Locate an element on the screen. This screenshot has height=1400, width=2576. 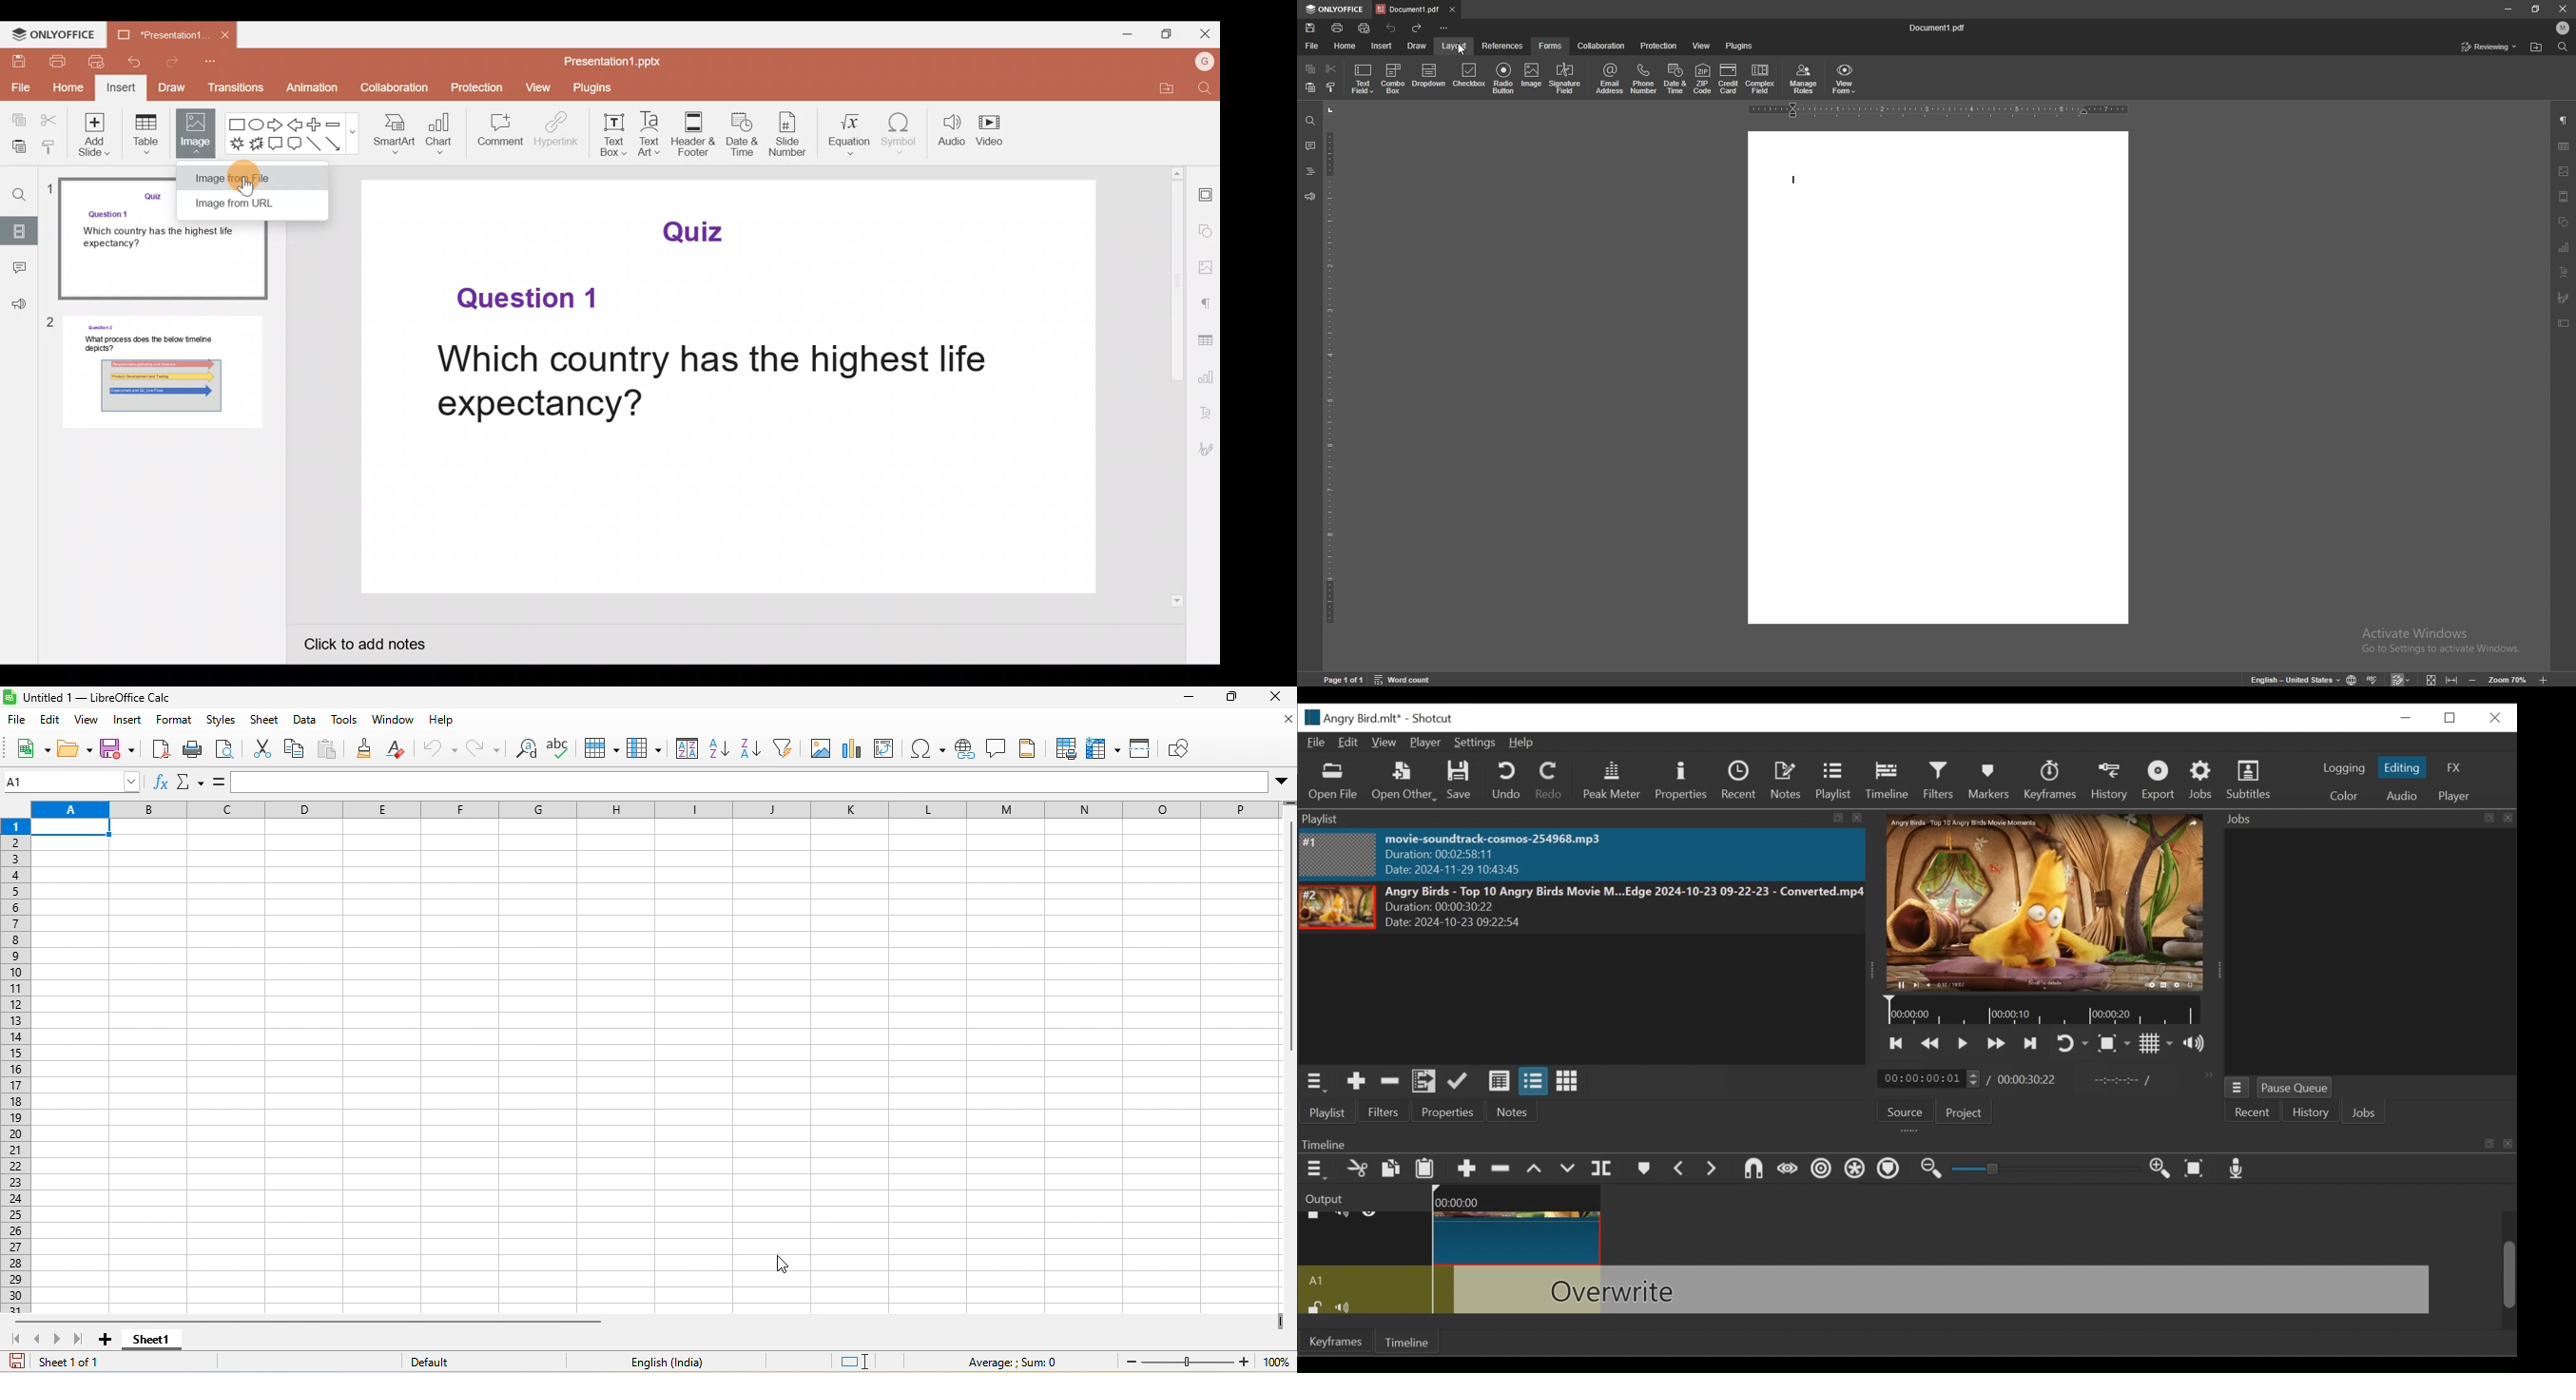
default is located at coordinates (439, 1362).